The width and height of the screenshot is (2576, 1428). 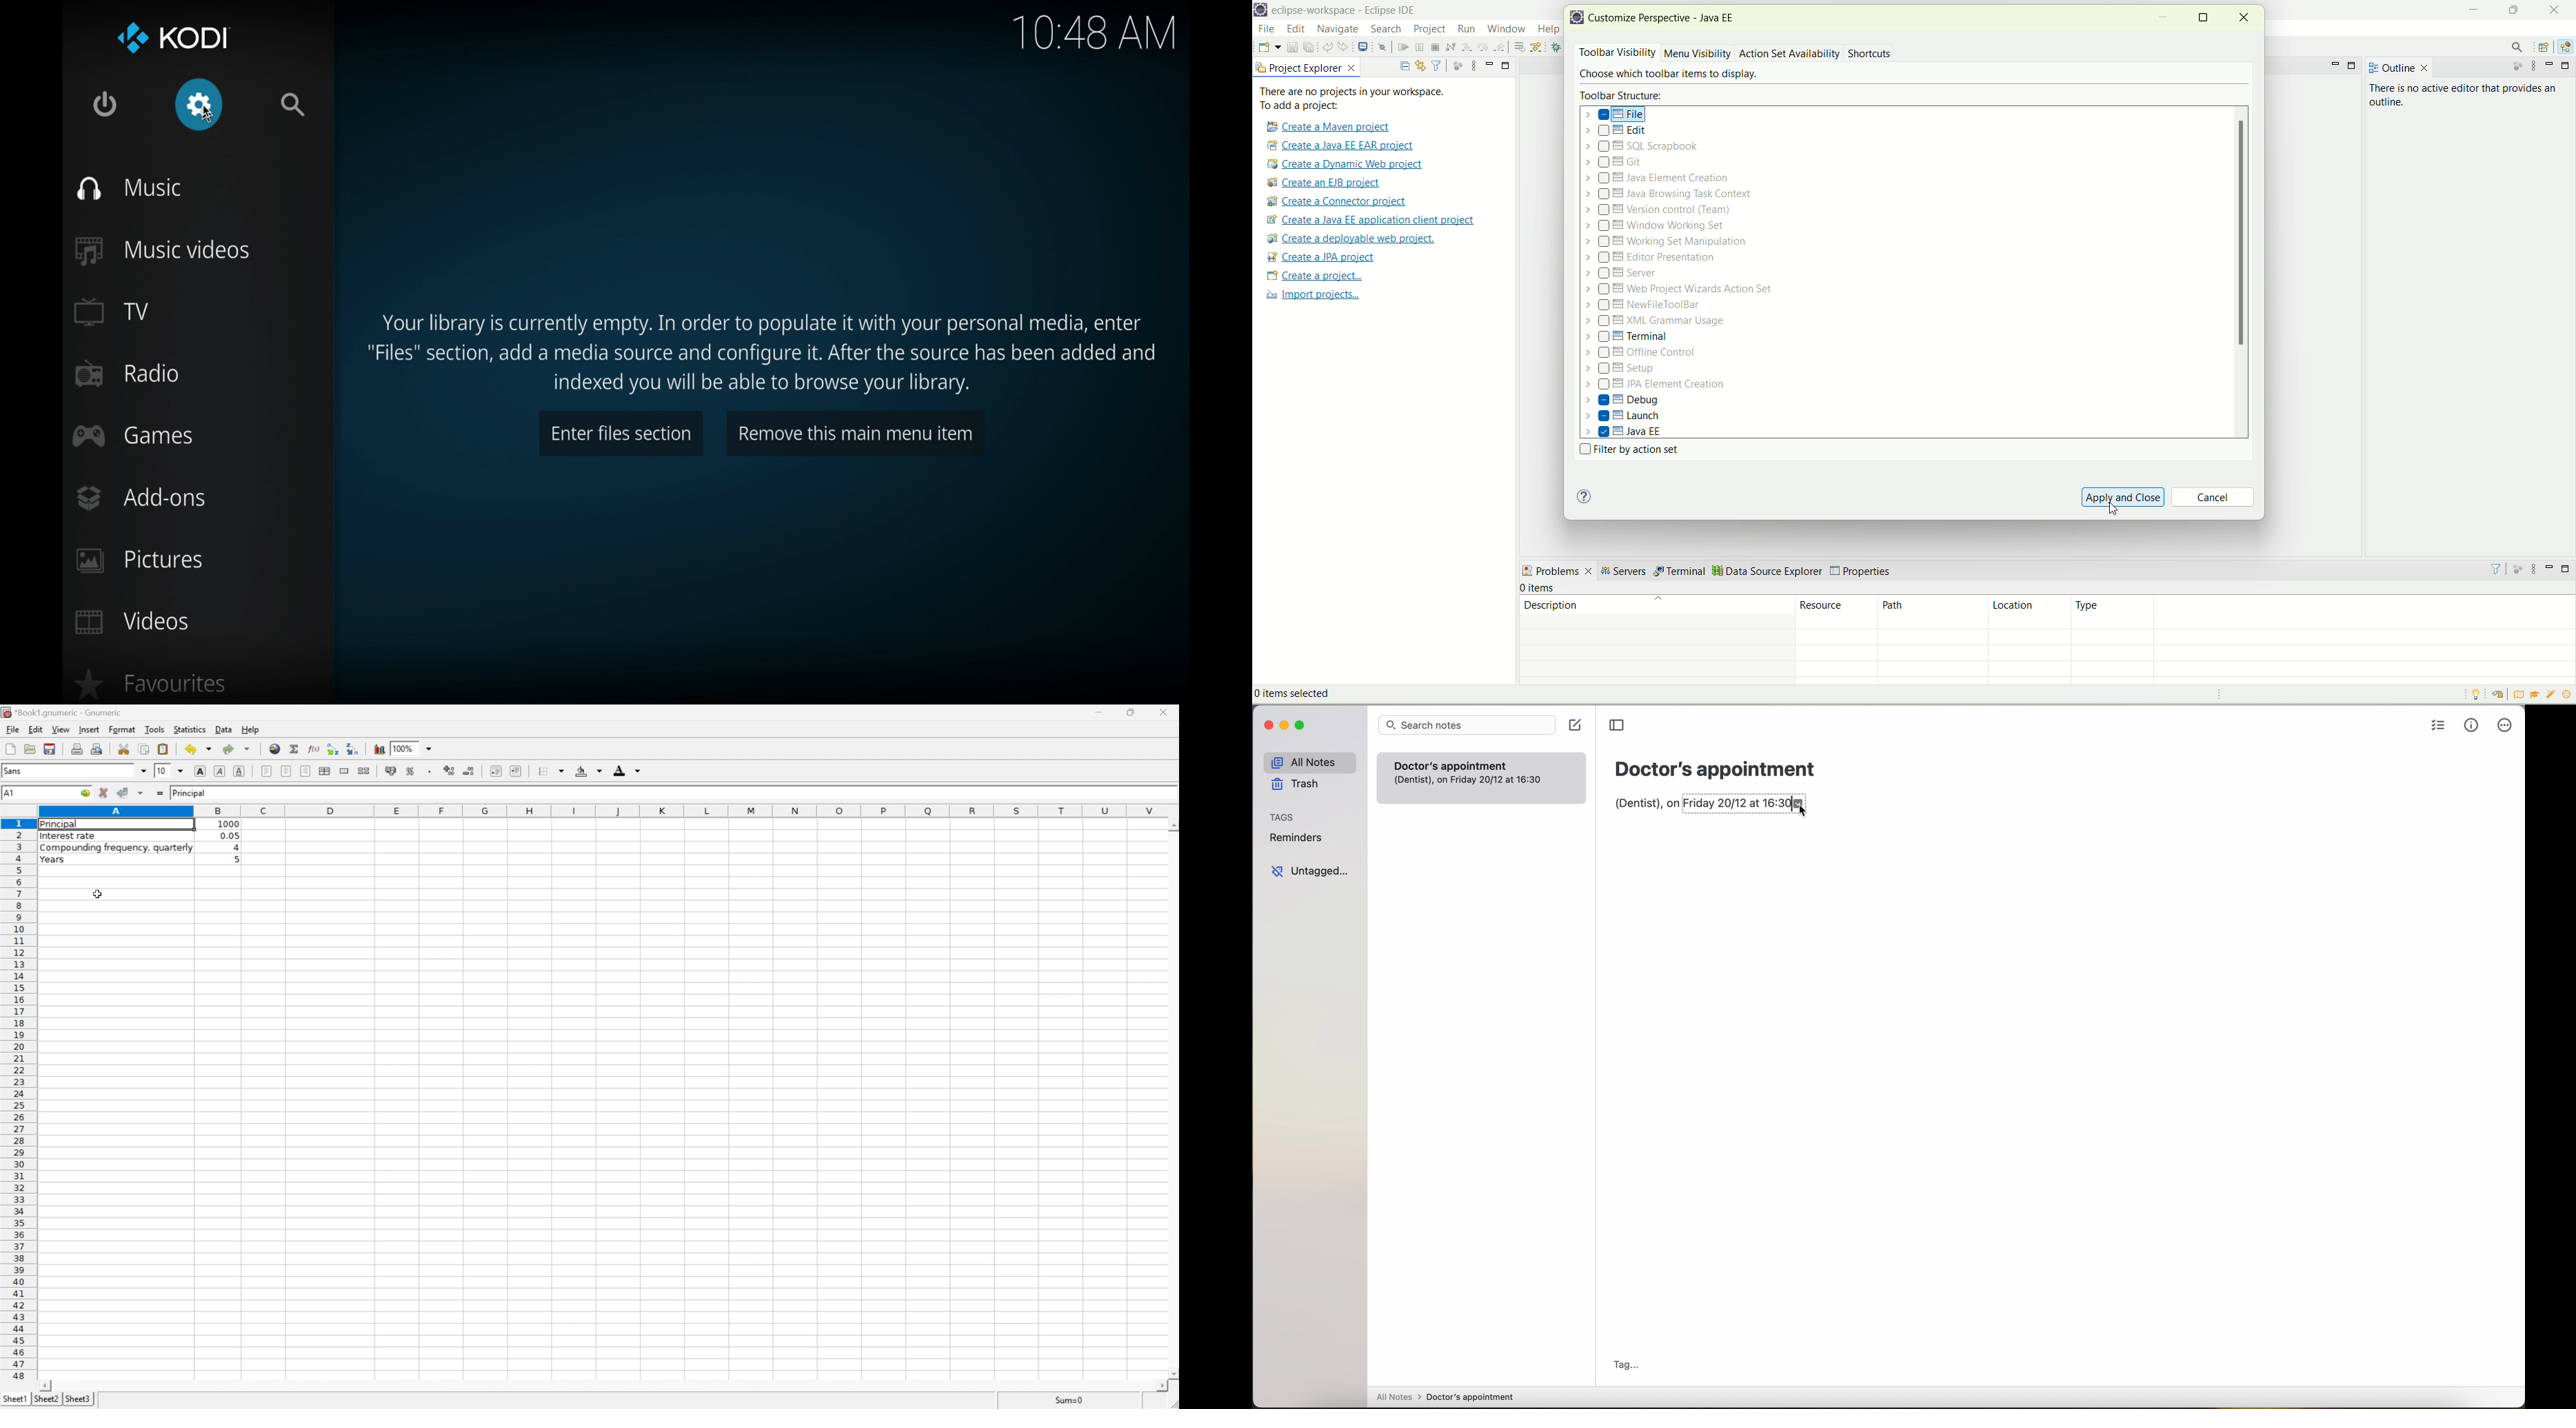 What do you see at coordinates (2552, 66) in the screenshot?
I see `minimize` at bounding box center [2552, 66].